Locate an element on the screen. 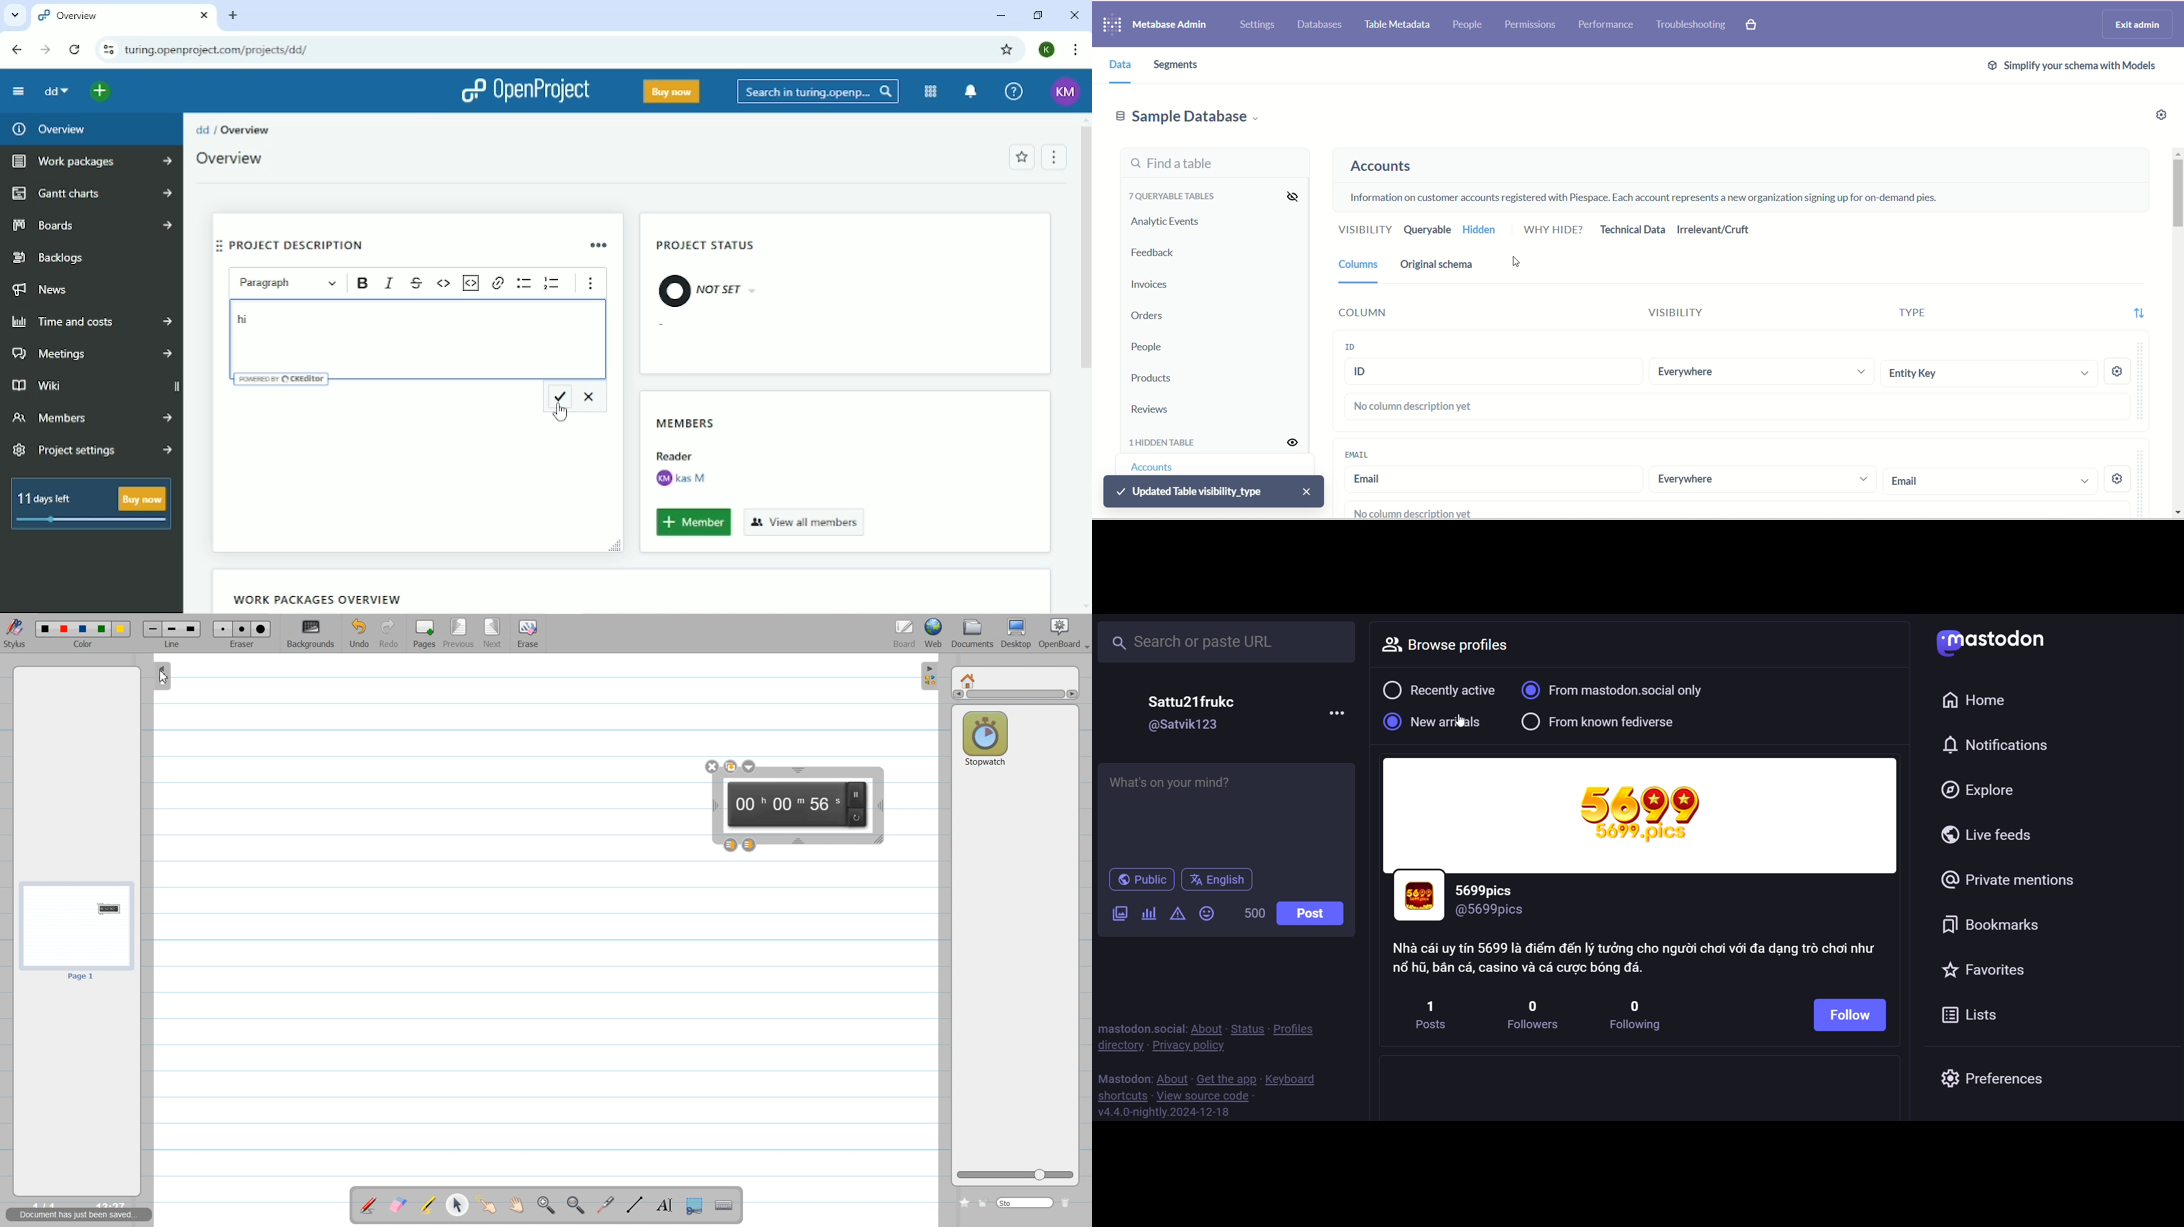 The image size is (2184, 1232). status is located at coordinates (1244, 1027).